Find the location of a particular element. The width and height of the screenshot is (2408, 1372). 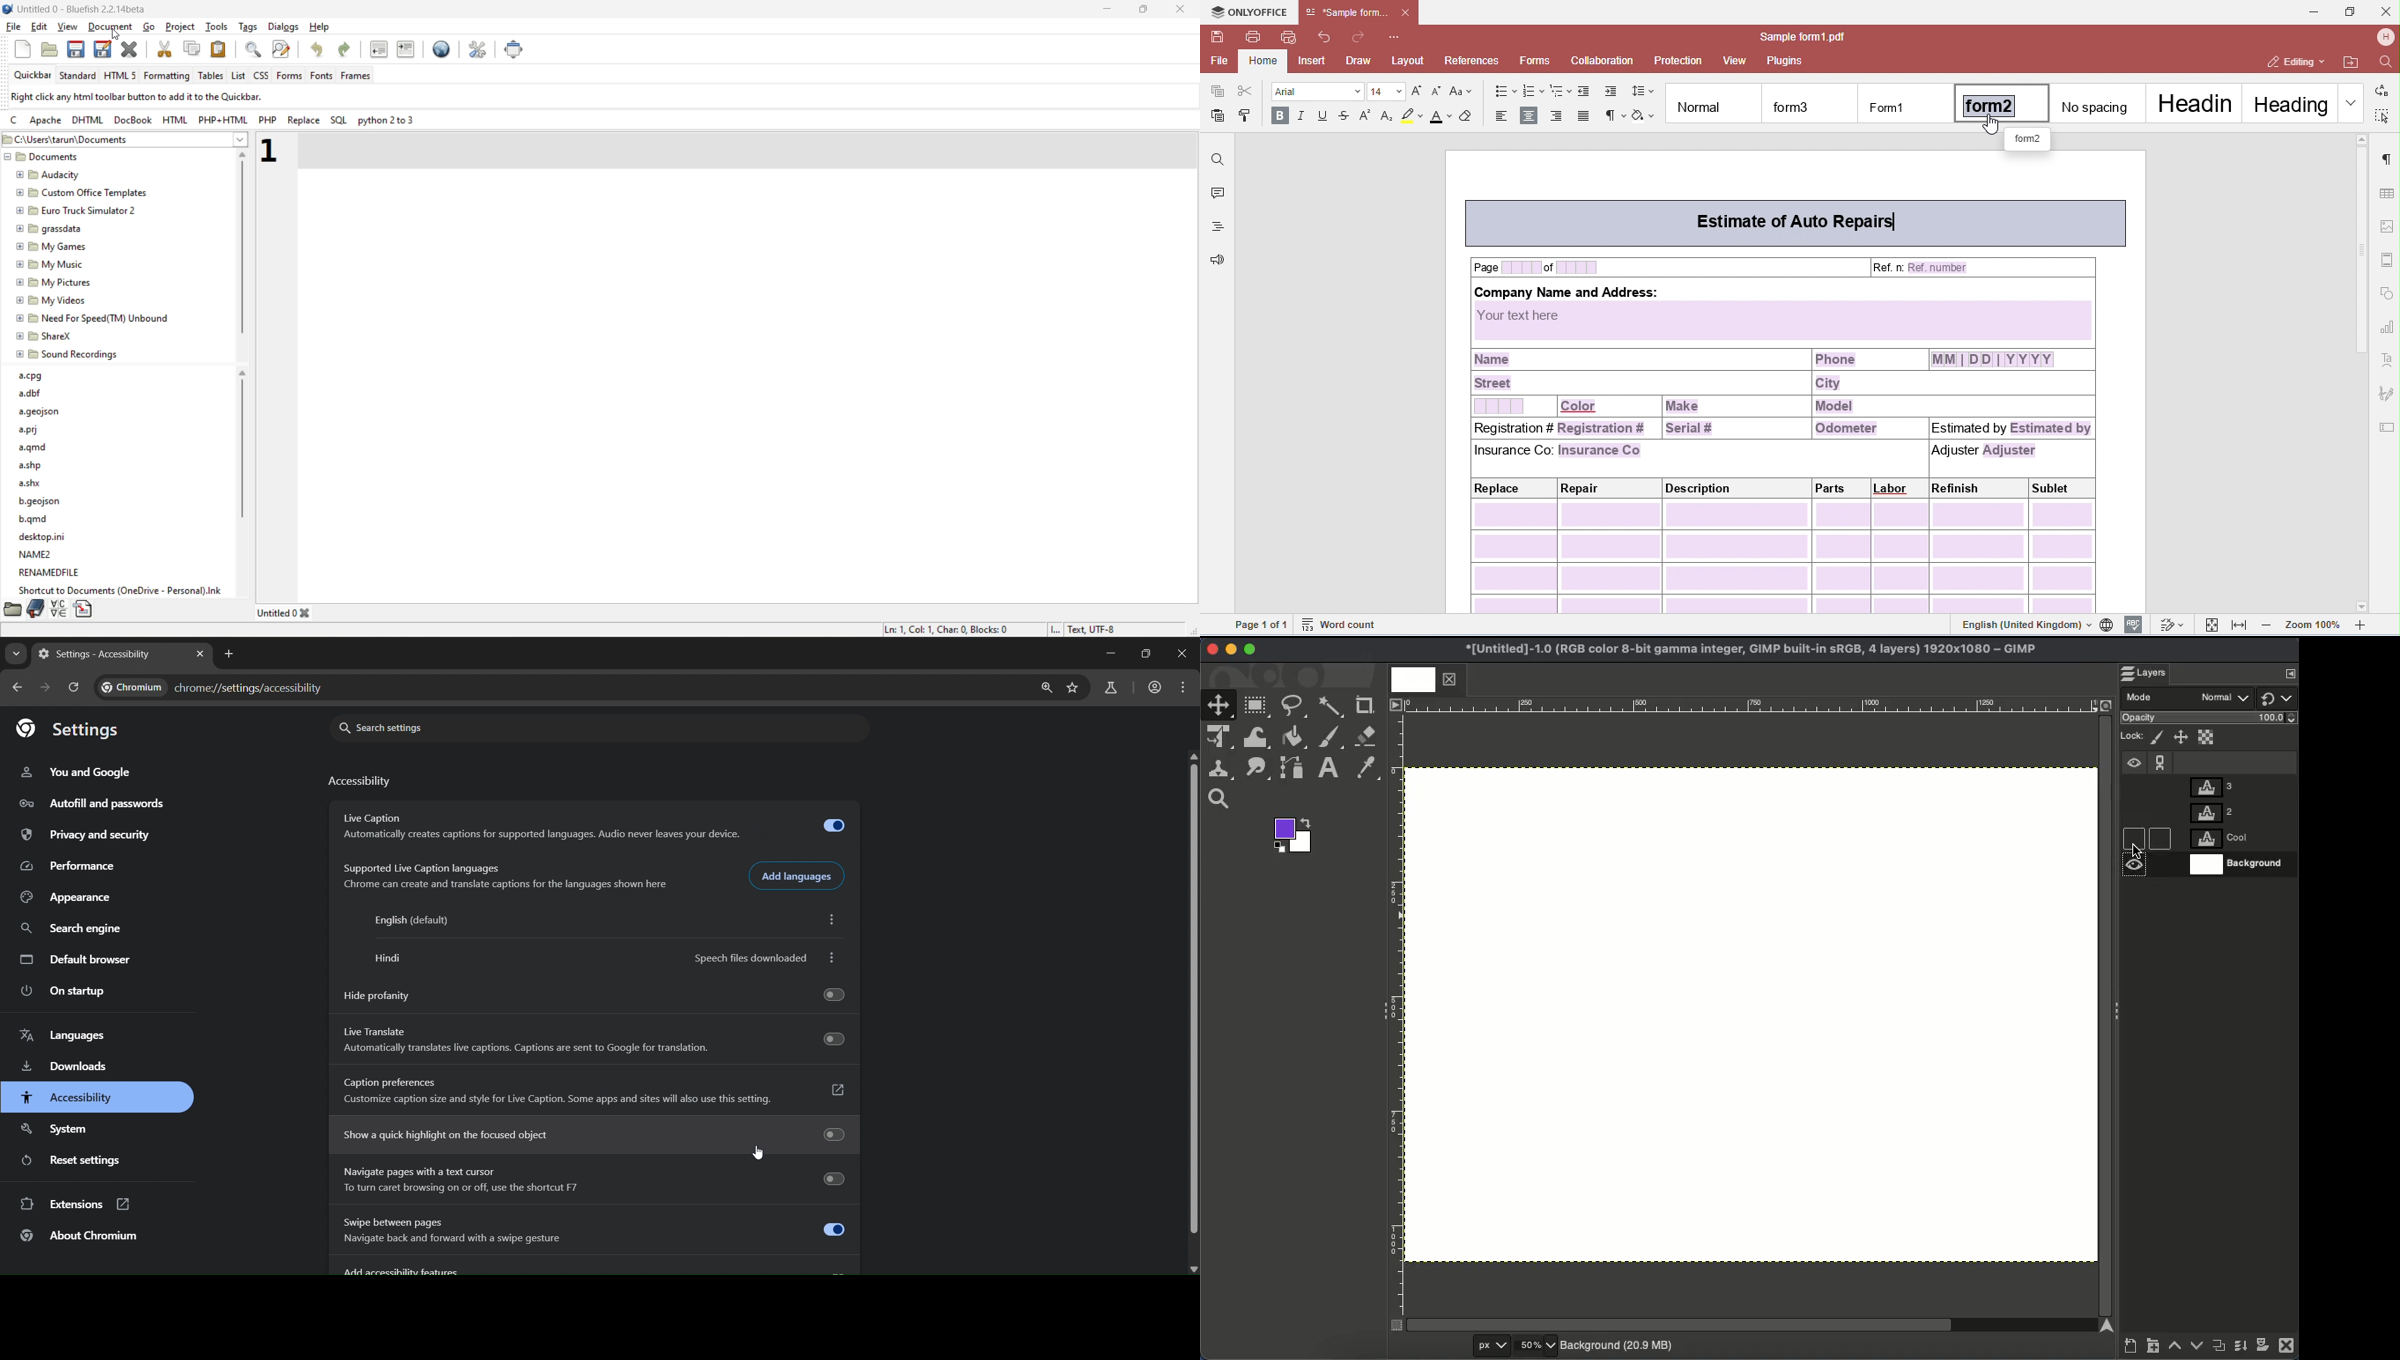

scroll bar is located at coordinates (1192, 999).